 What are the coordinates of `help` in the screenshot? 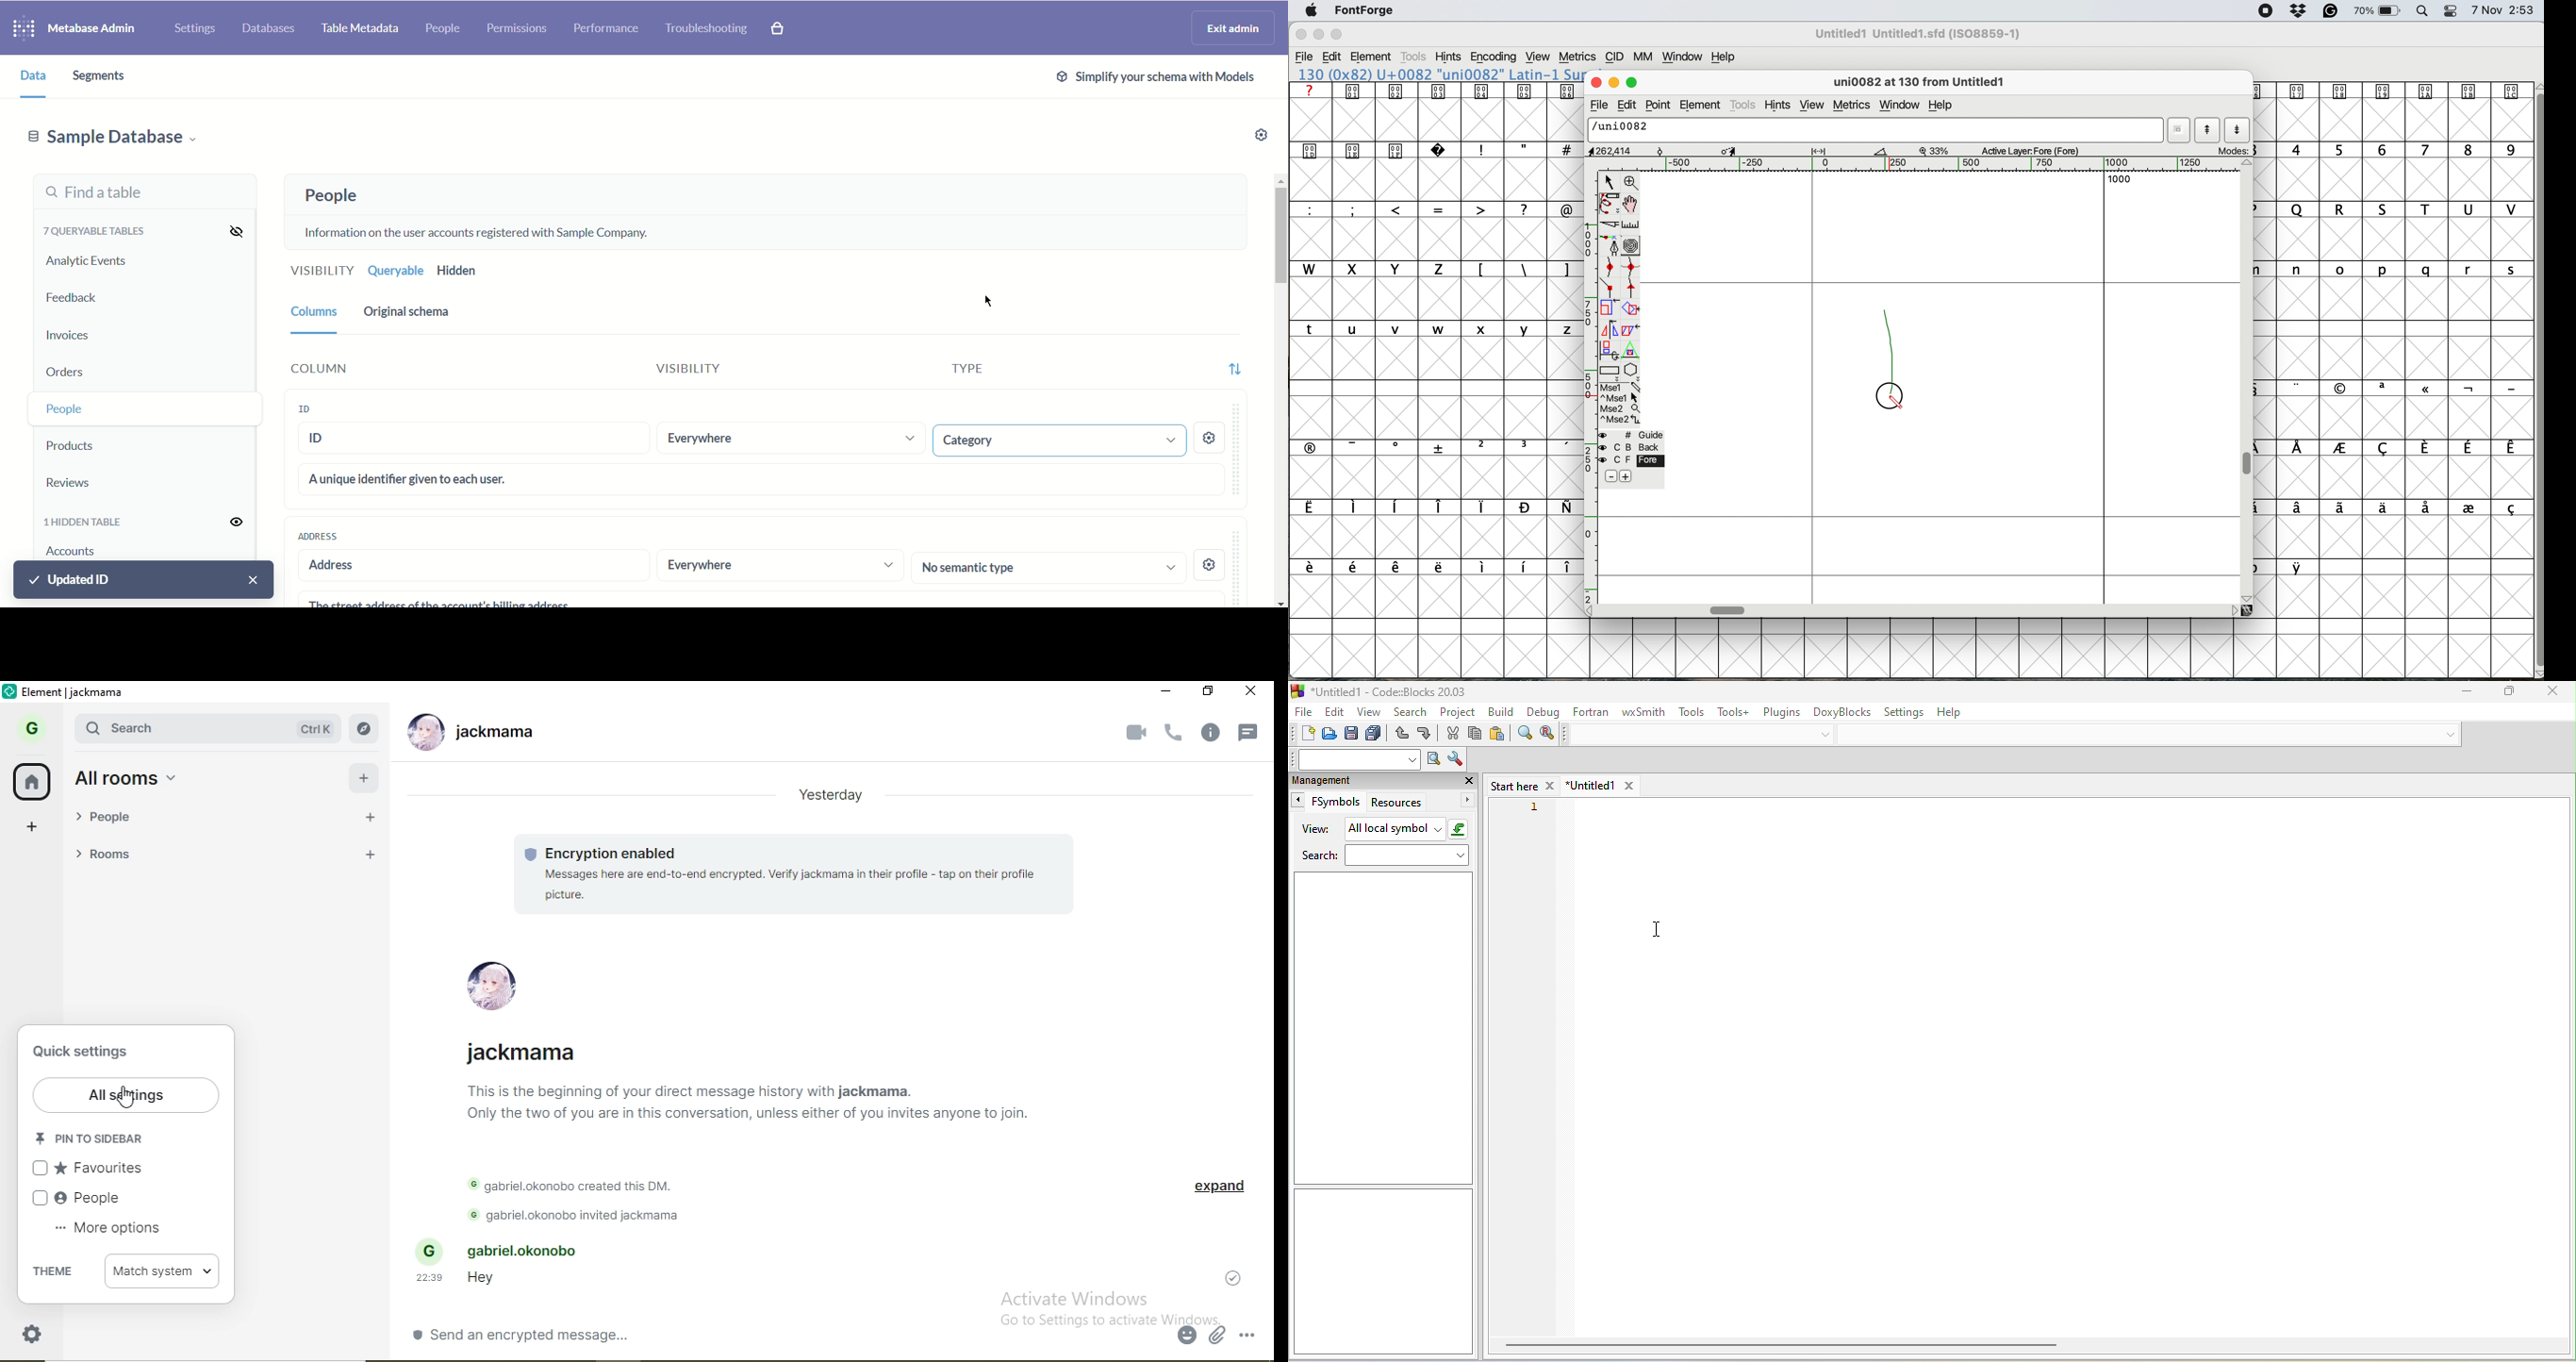 It's located at (1721, 57).